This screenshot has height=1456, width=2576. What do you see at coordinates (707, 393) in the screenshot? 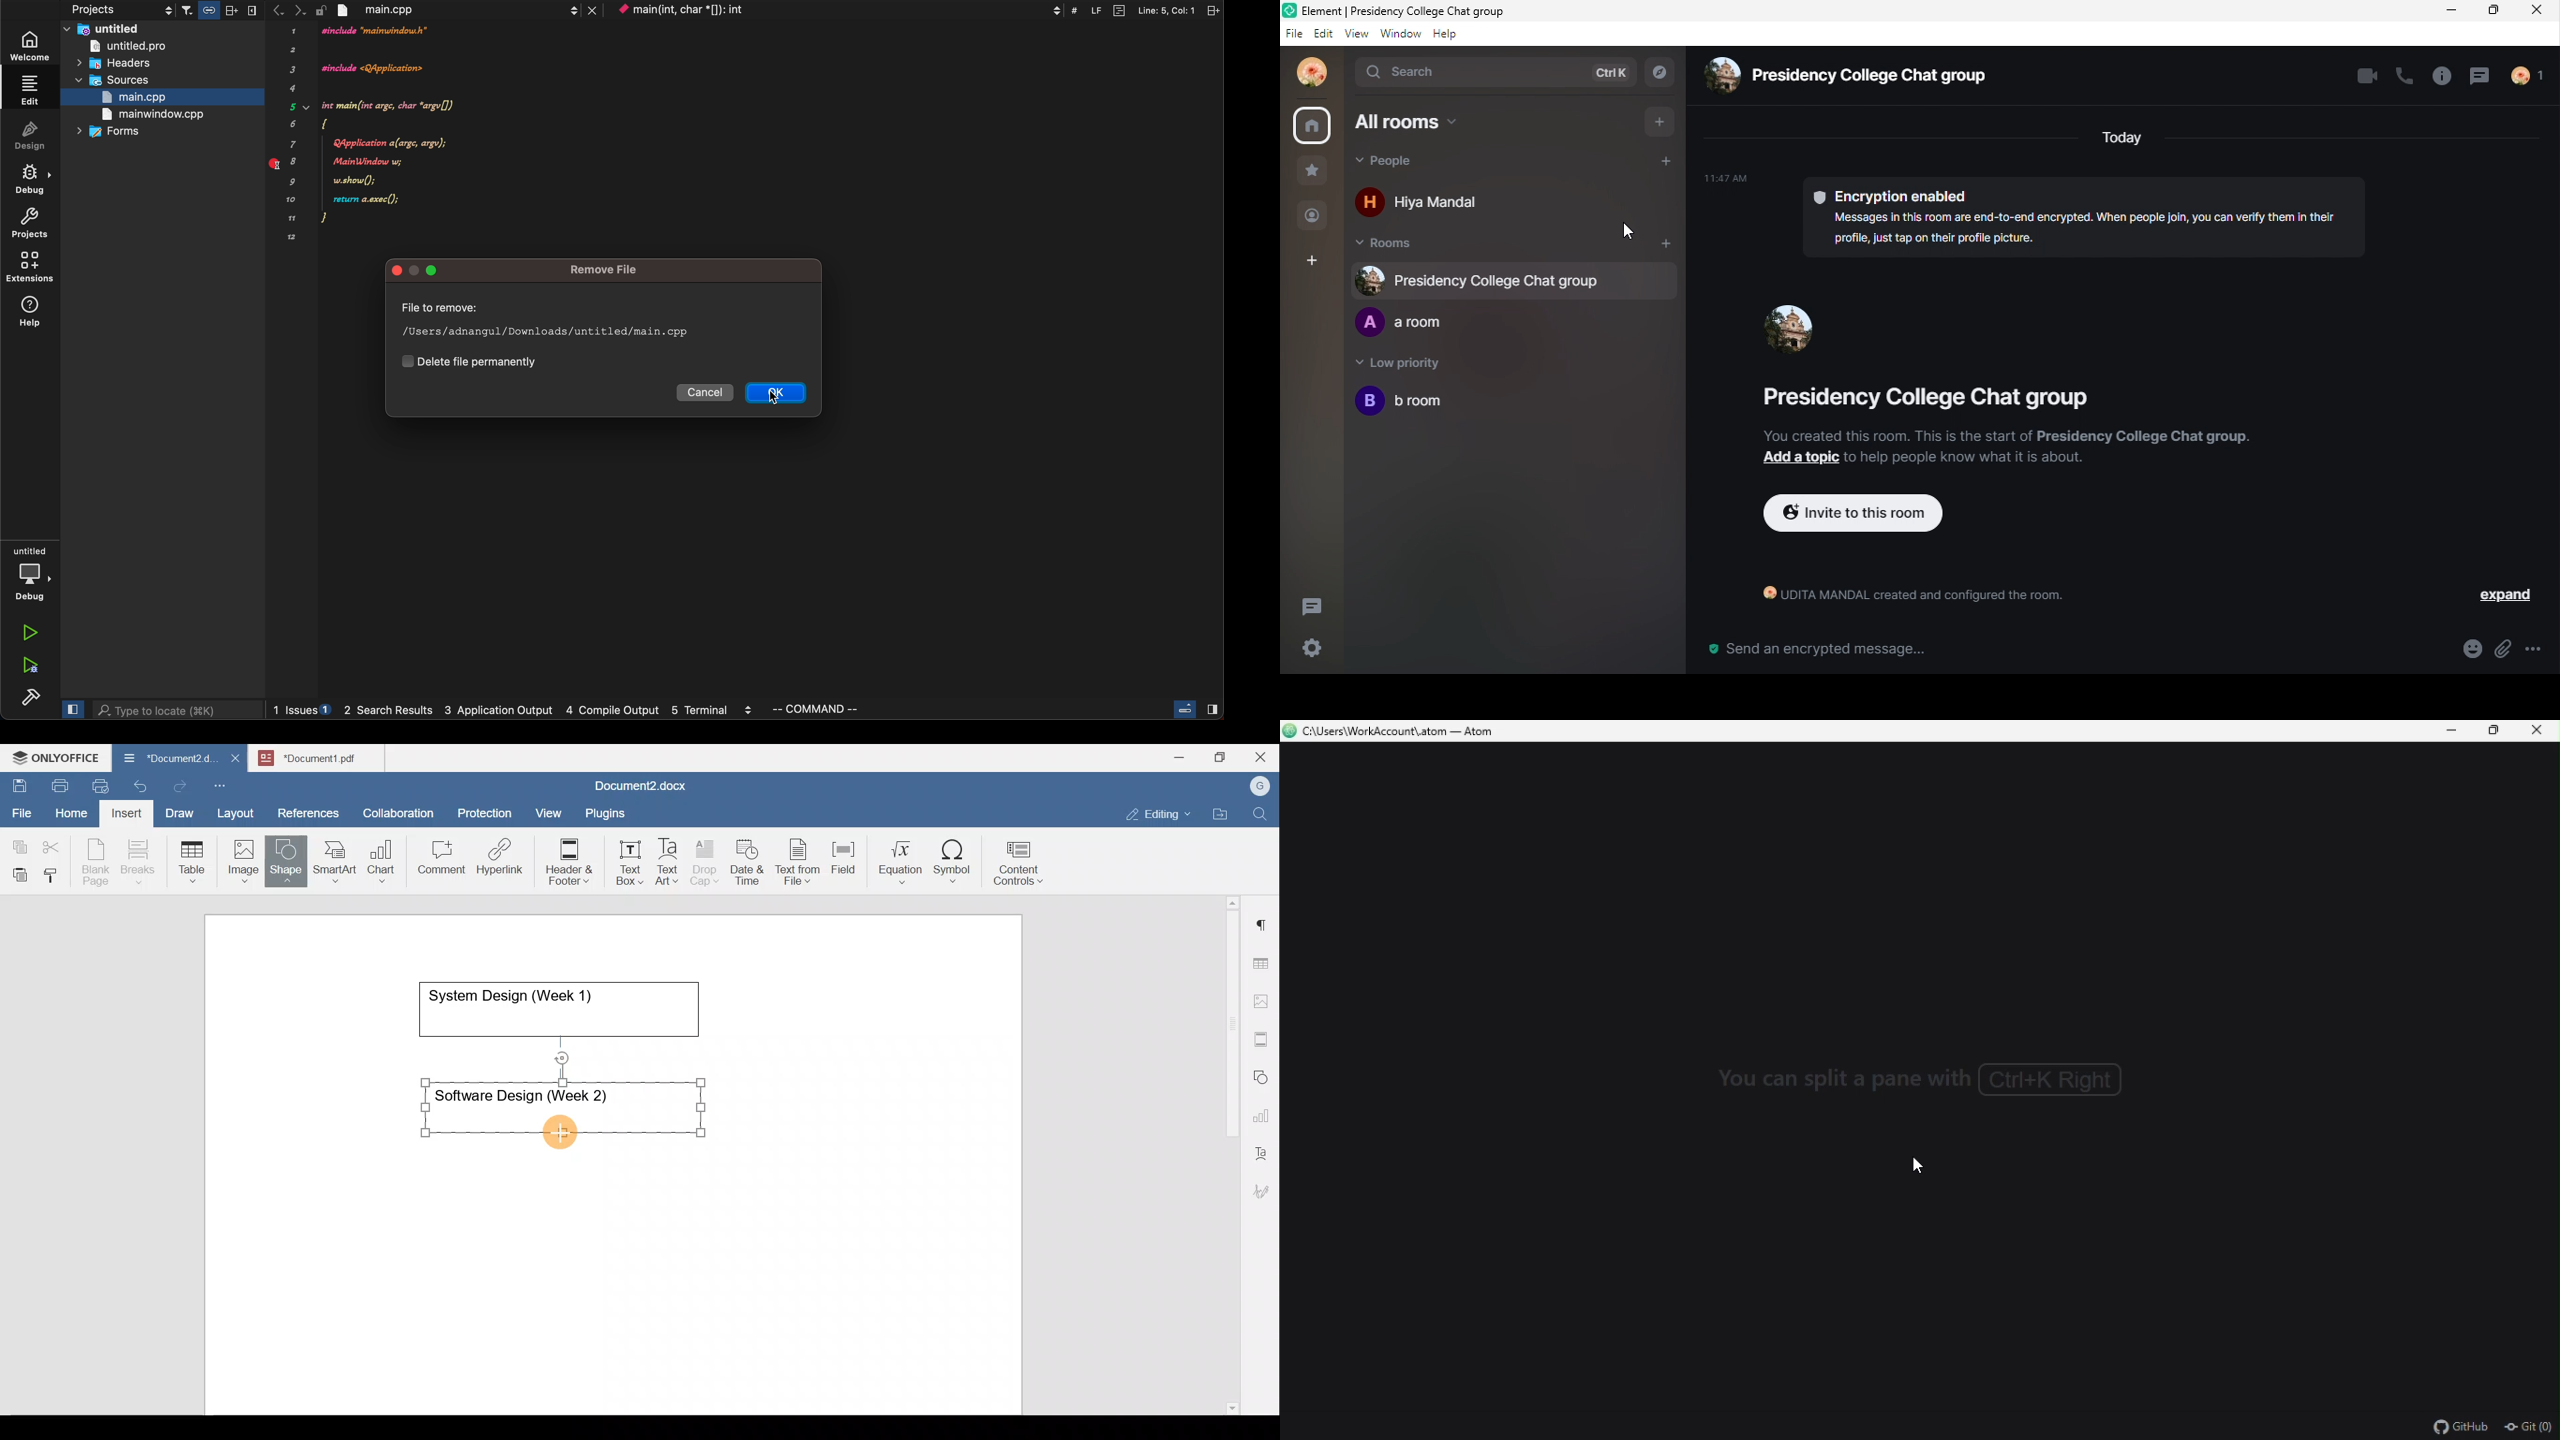
I see `cancel ` at bounding box center [707, 393].